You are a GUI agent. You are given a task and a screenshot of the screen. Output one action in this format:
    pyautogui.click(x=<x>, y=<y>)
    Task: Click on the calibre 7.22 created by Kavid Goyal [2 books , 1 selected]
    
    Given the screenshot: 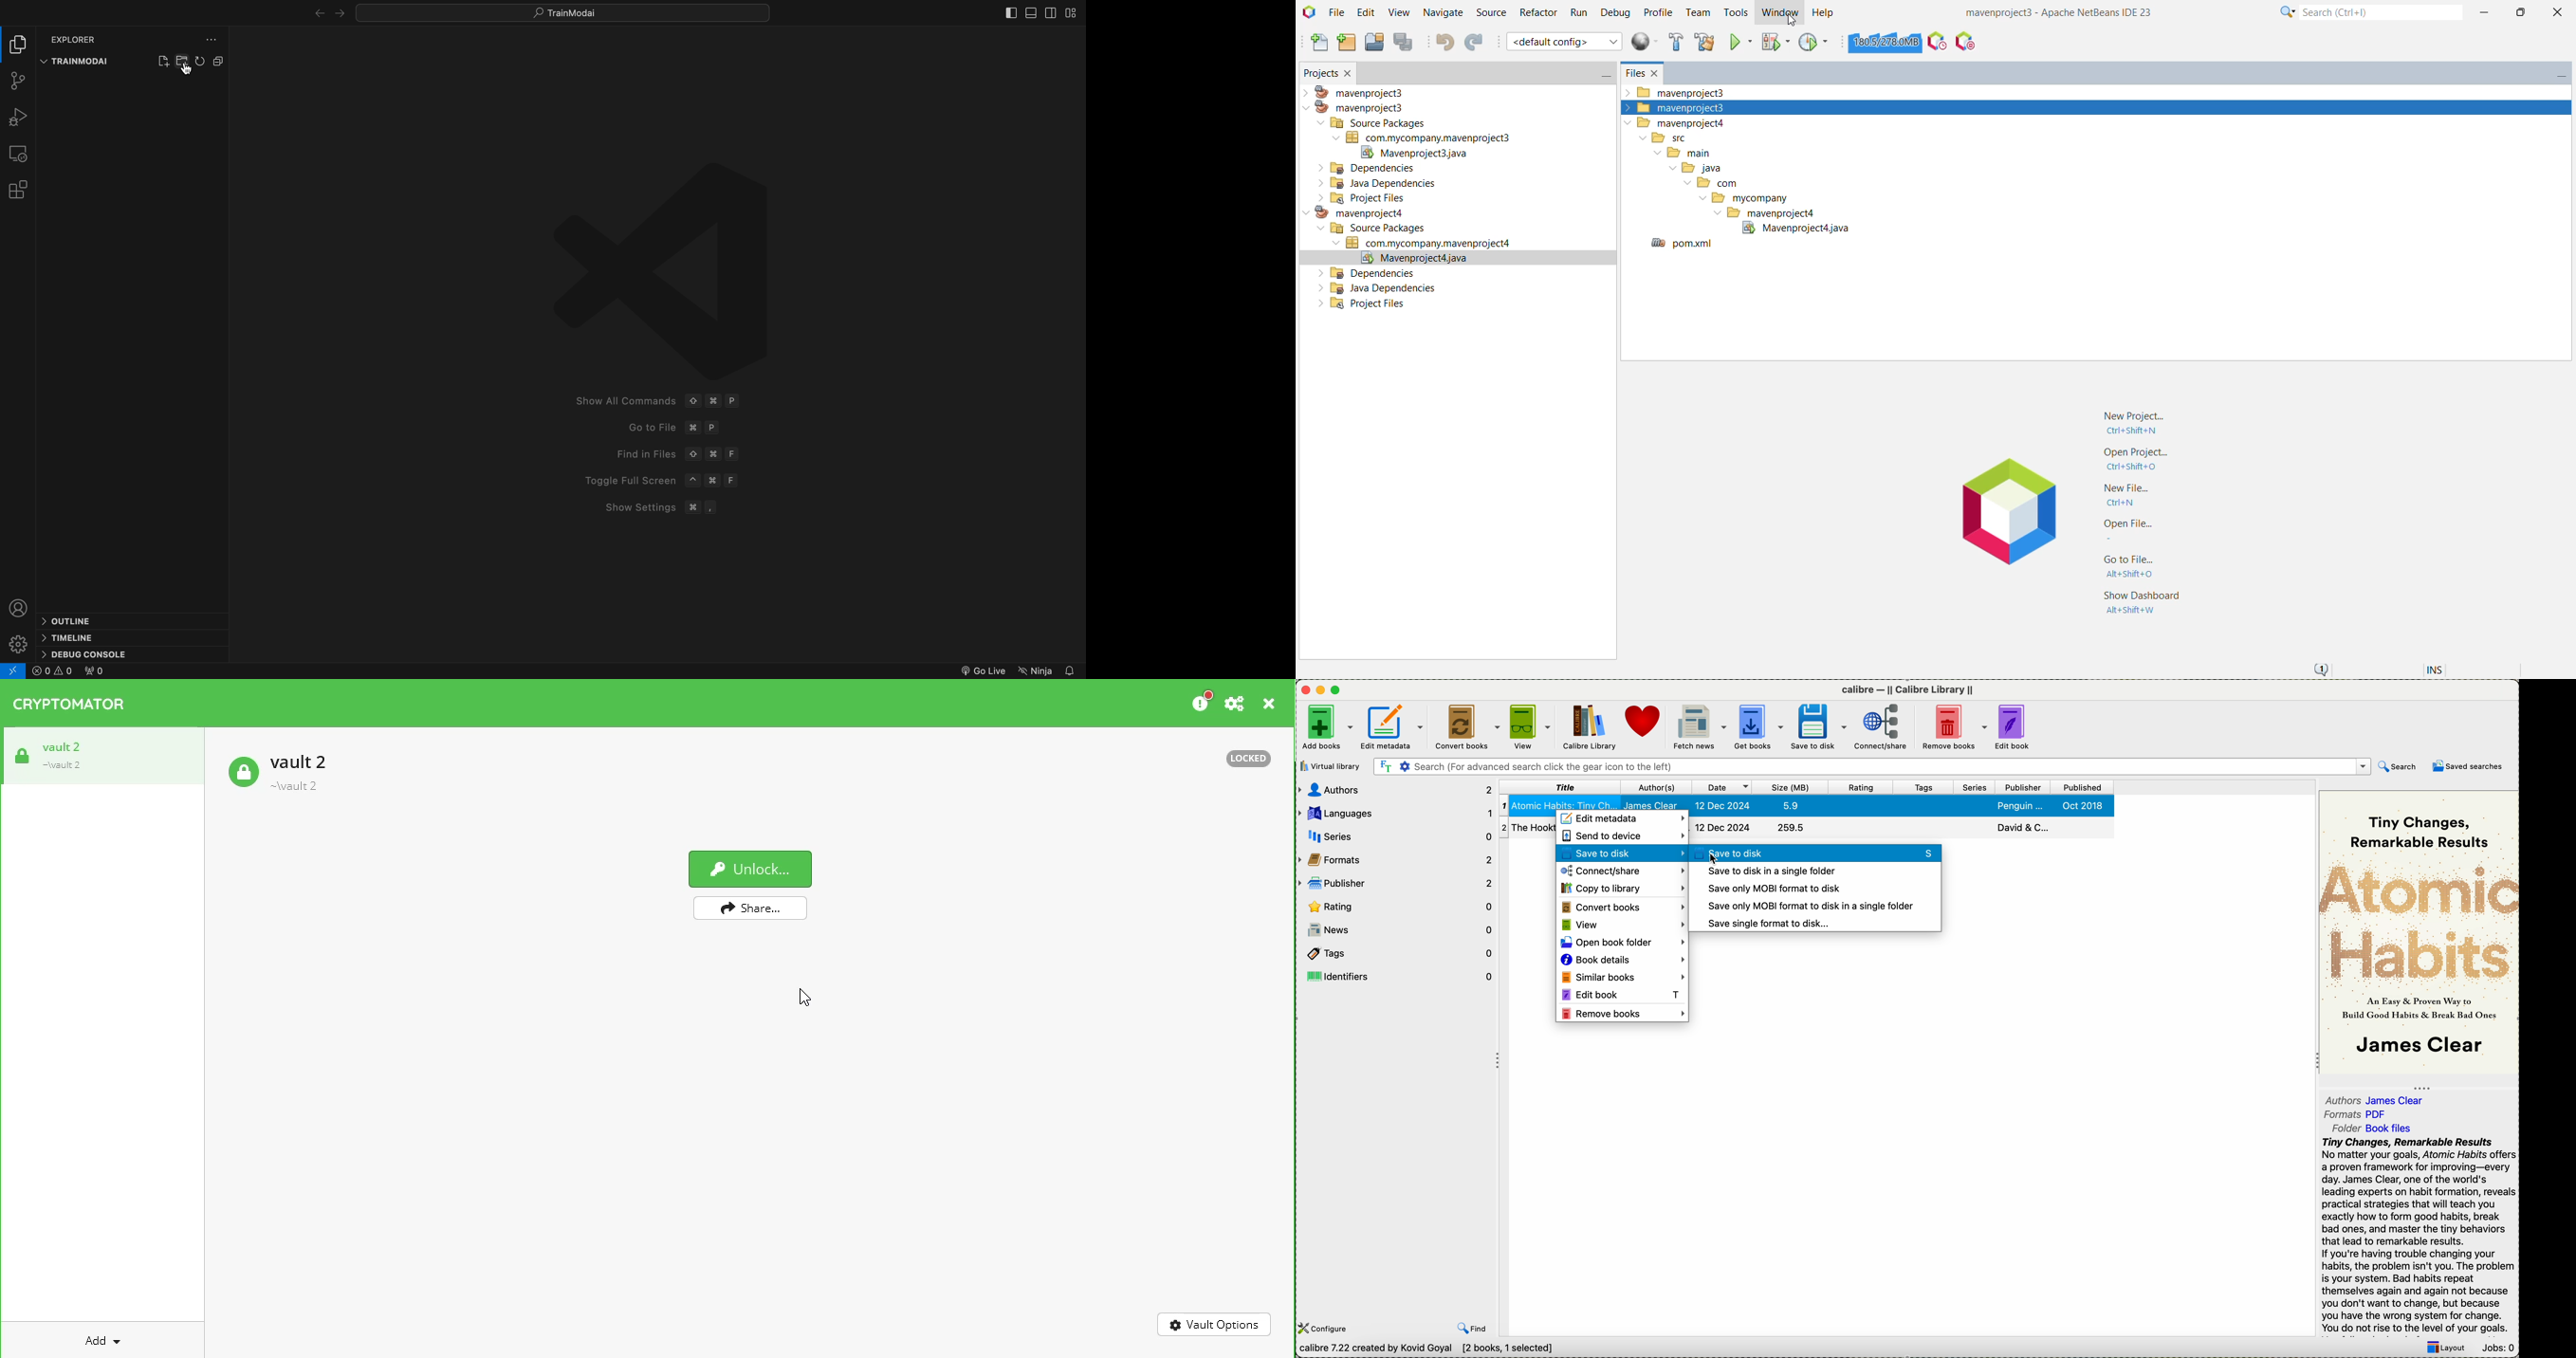 What is the action you would take?
    pyautogui.click(x=1434, y=1349)
    